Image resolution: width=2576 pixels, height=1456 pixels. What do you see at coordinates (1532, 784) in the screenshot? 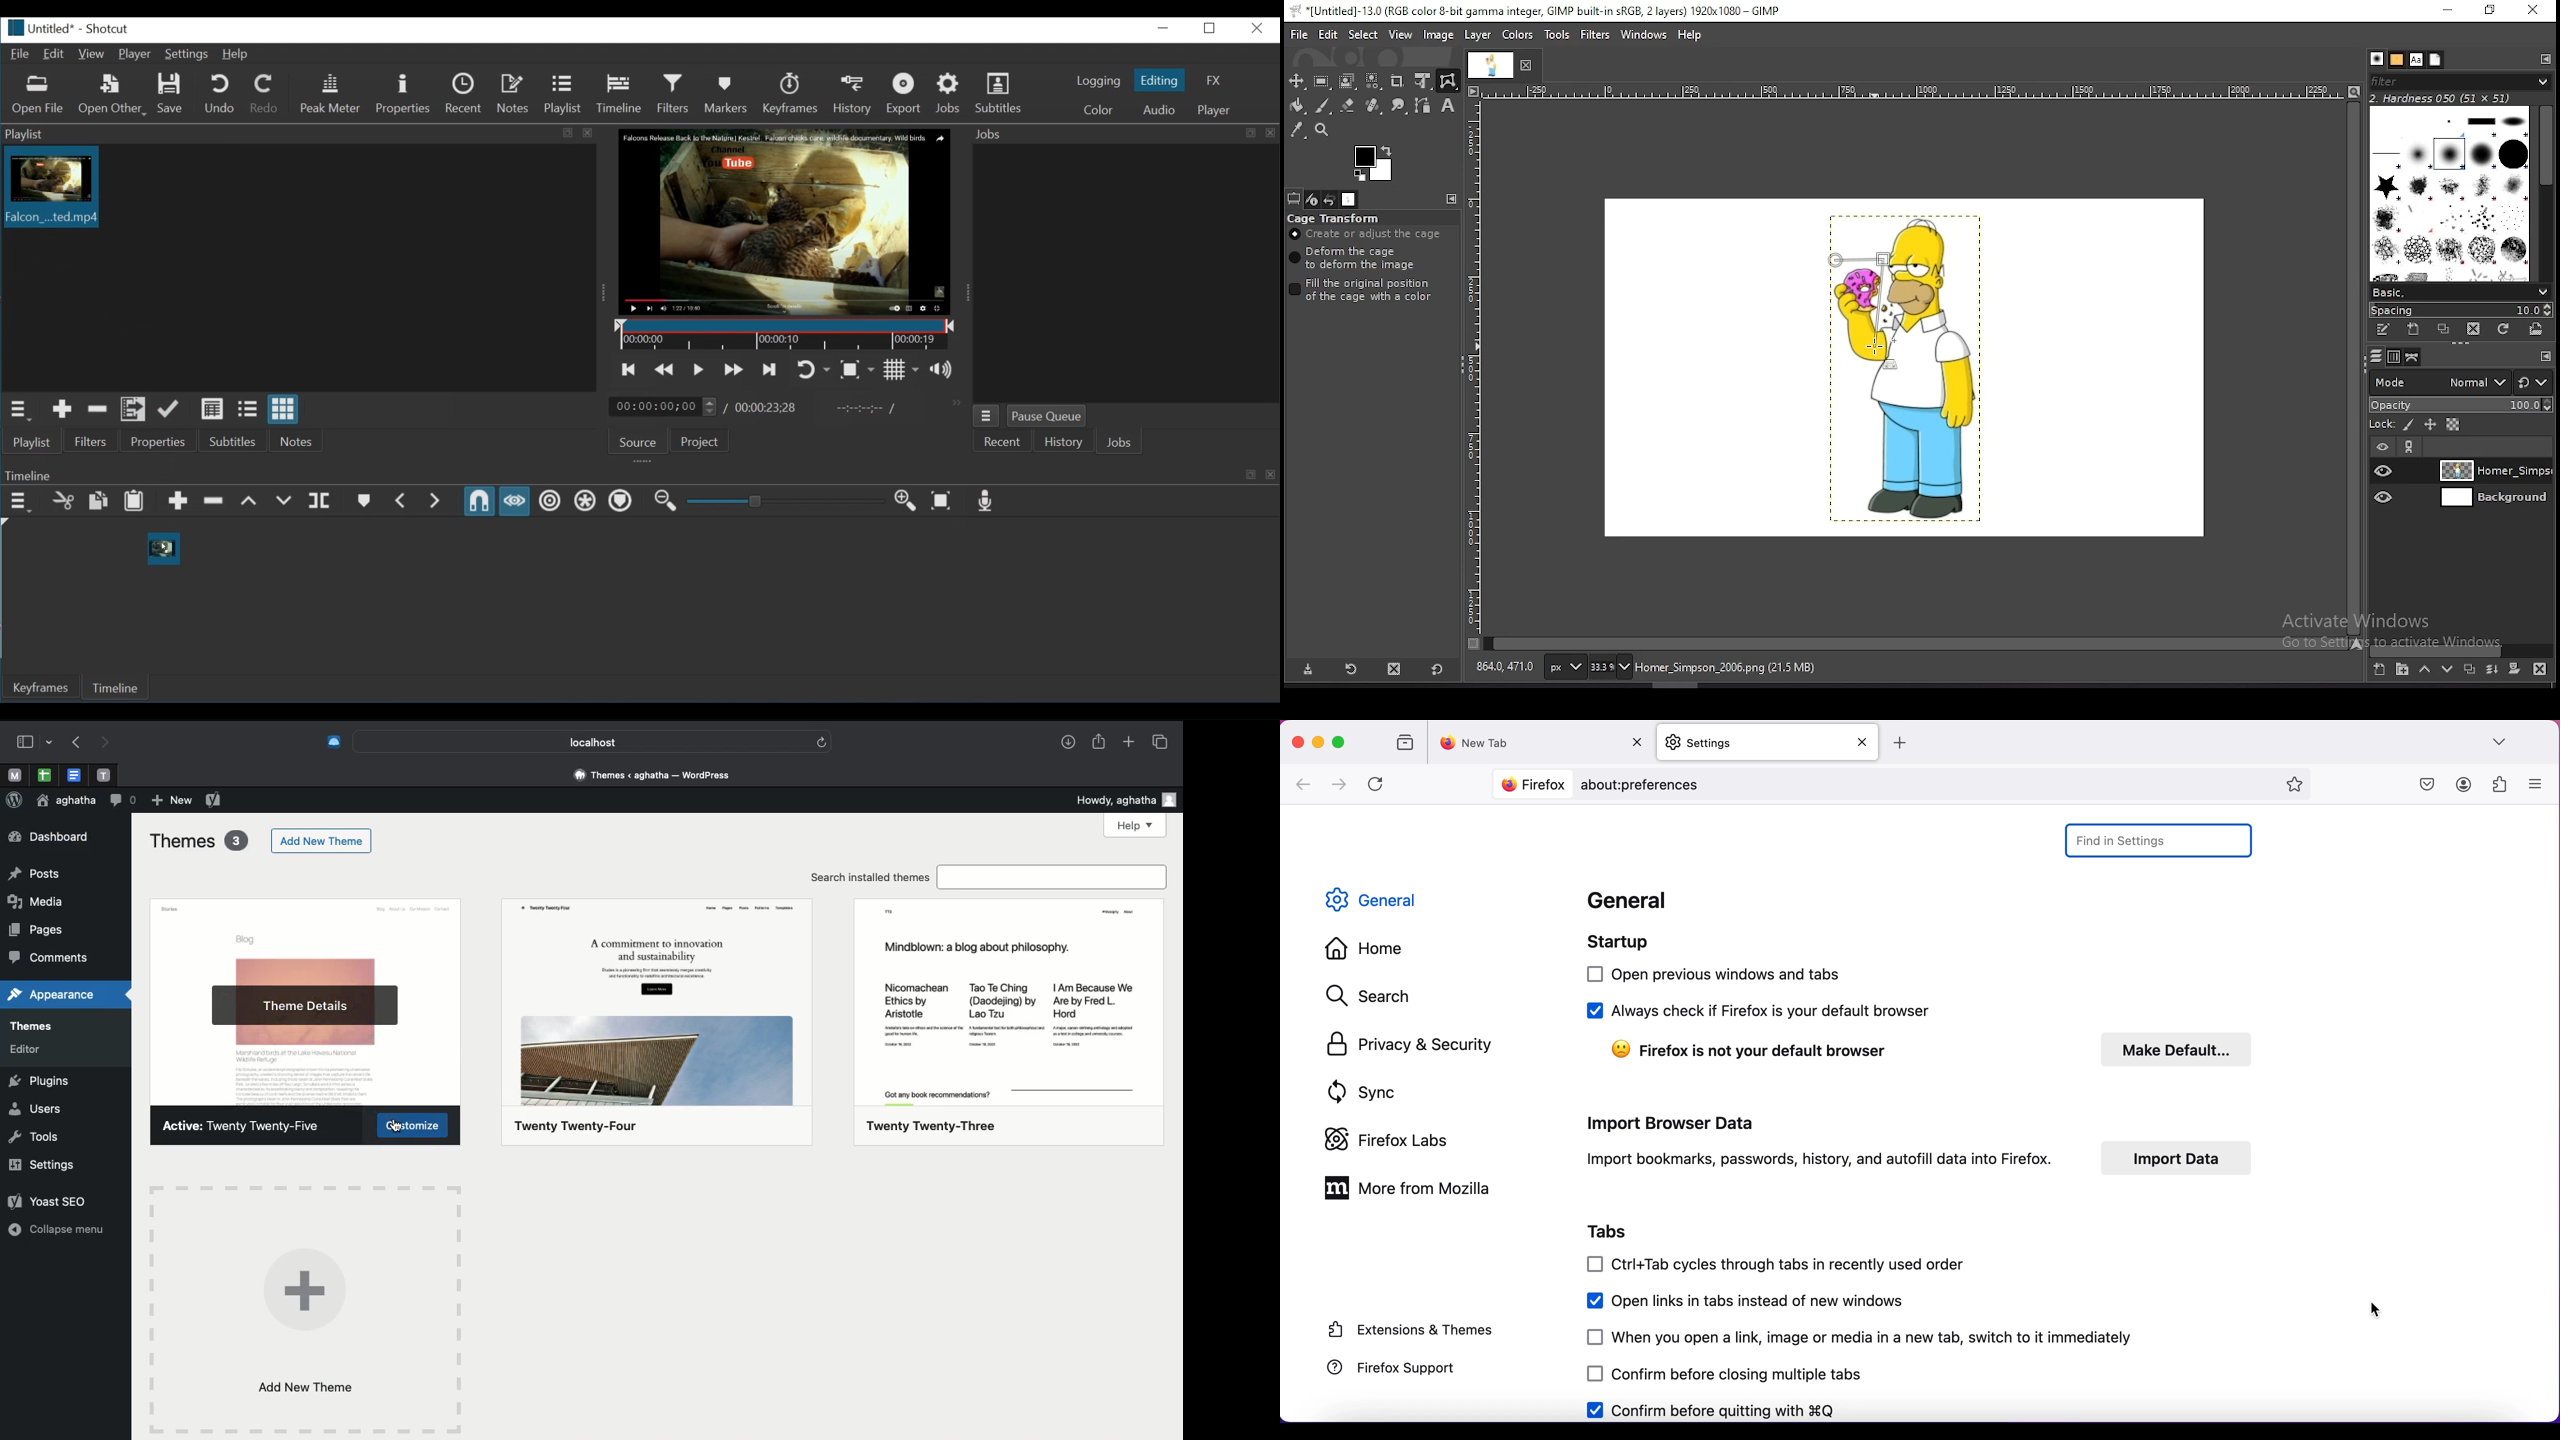
I see `Firefox` at bounding box center [1532, 784].